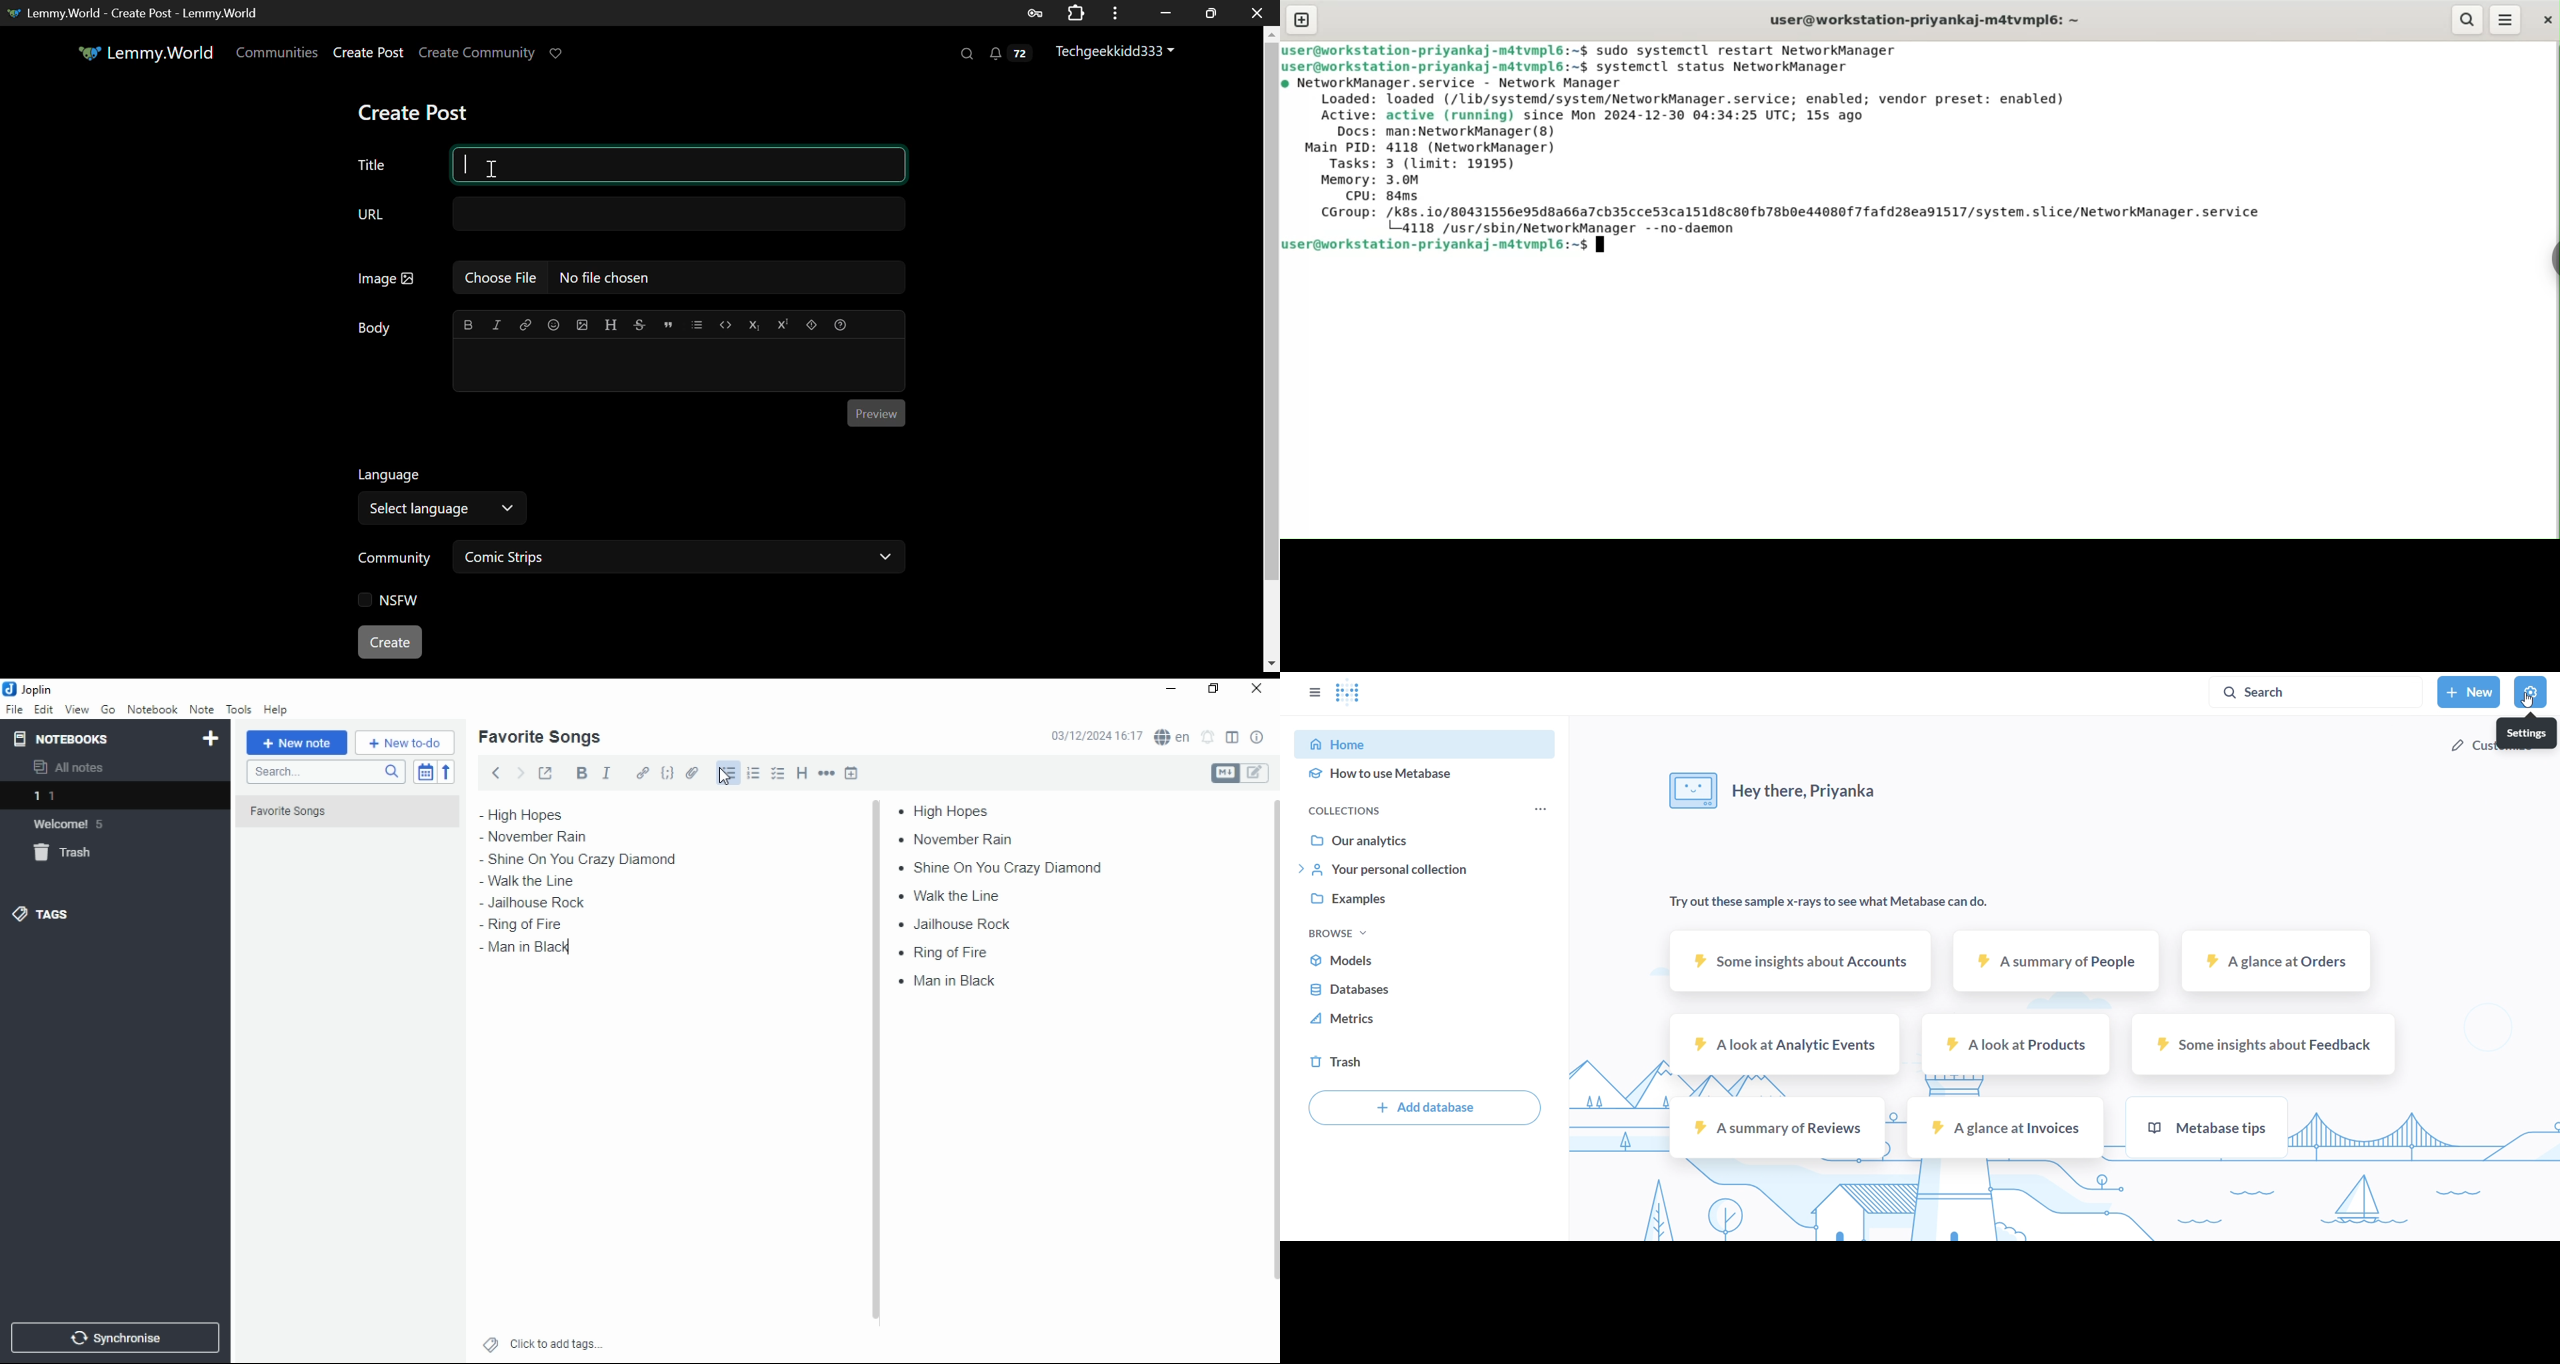 Image resolution: width=2576 pixels, height=1372 pixels. I want to click on ring of fire, so click(524, 926).